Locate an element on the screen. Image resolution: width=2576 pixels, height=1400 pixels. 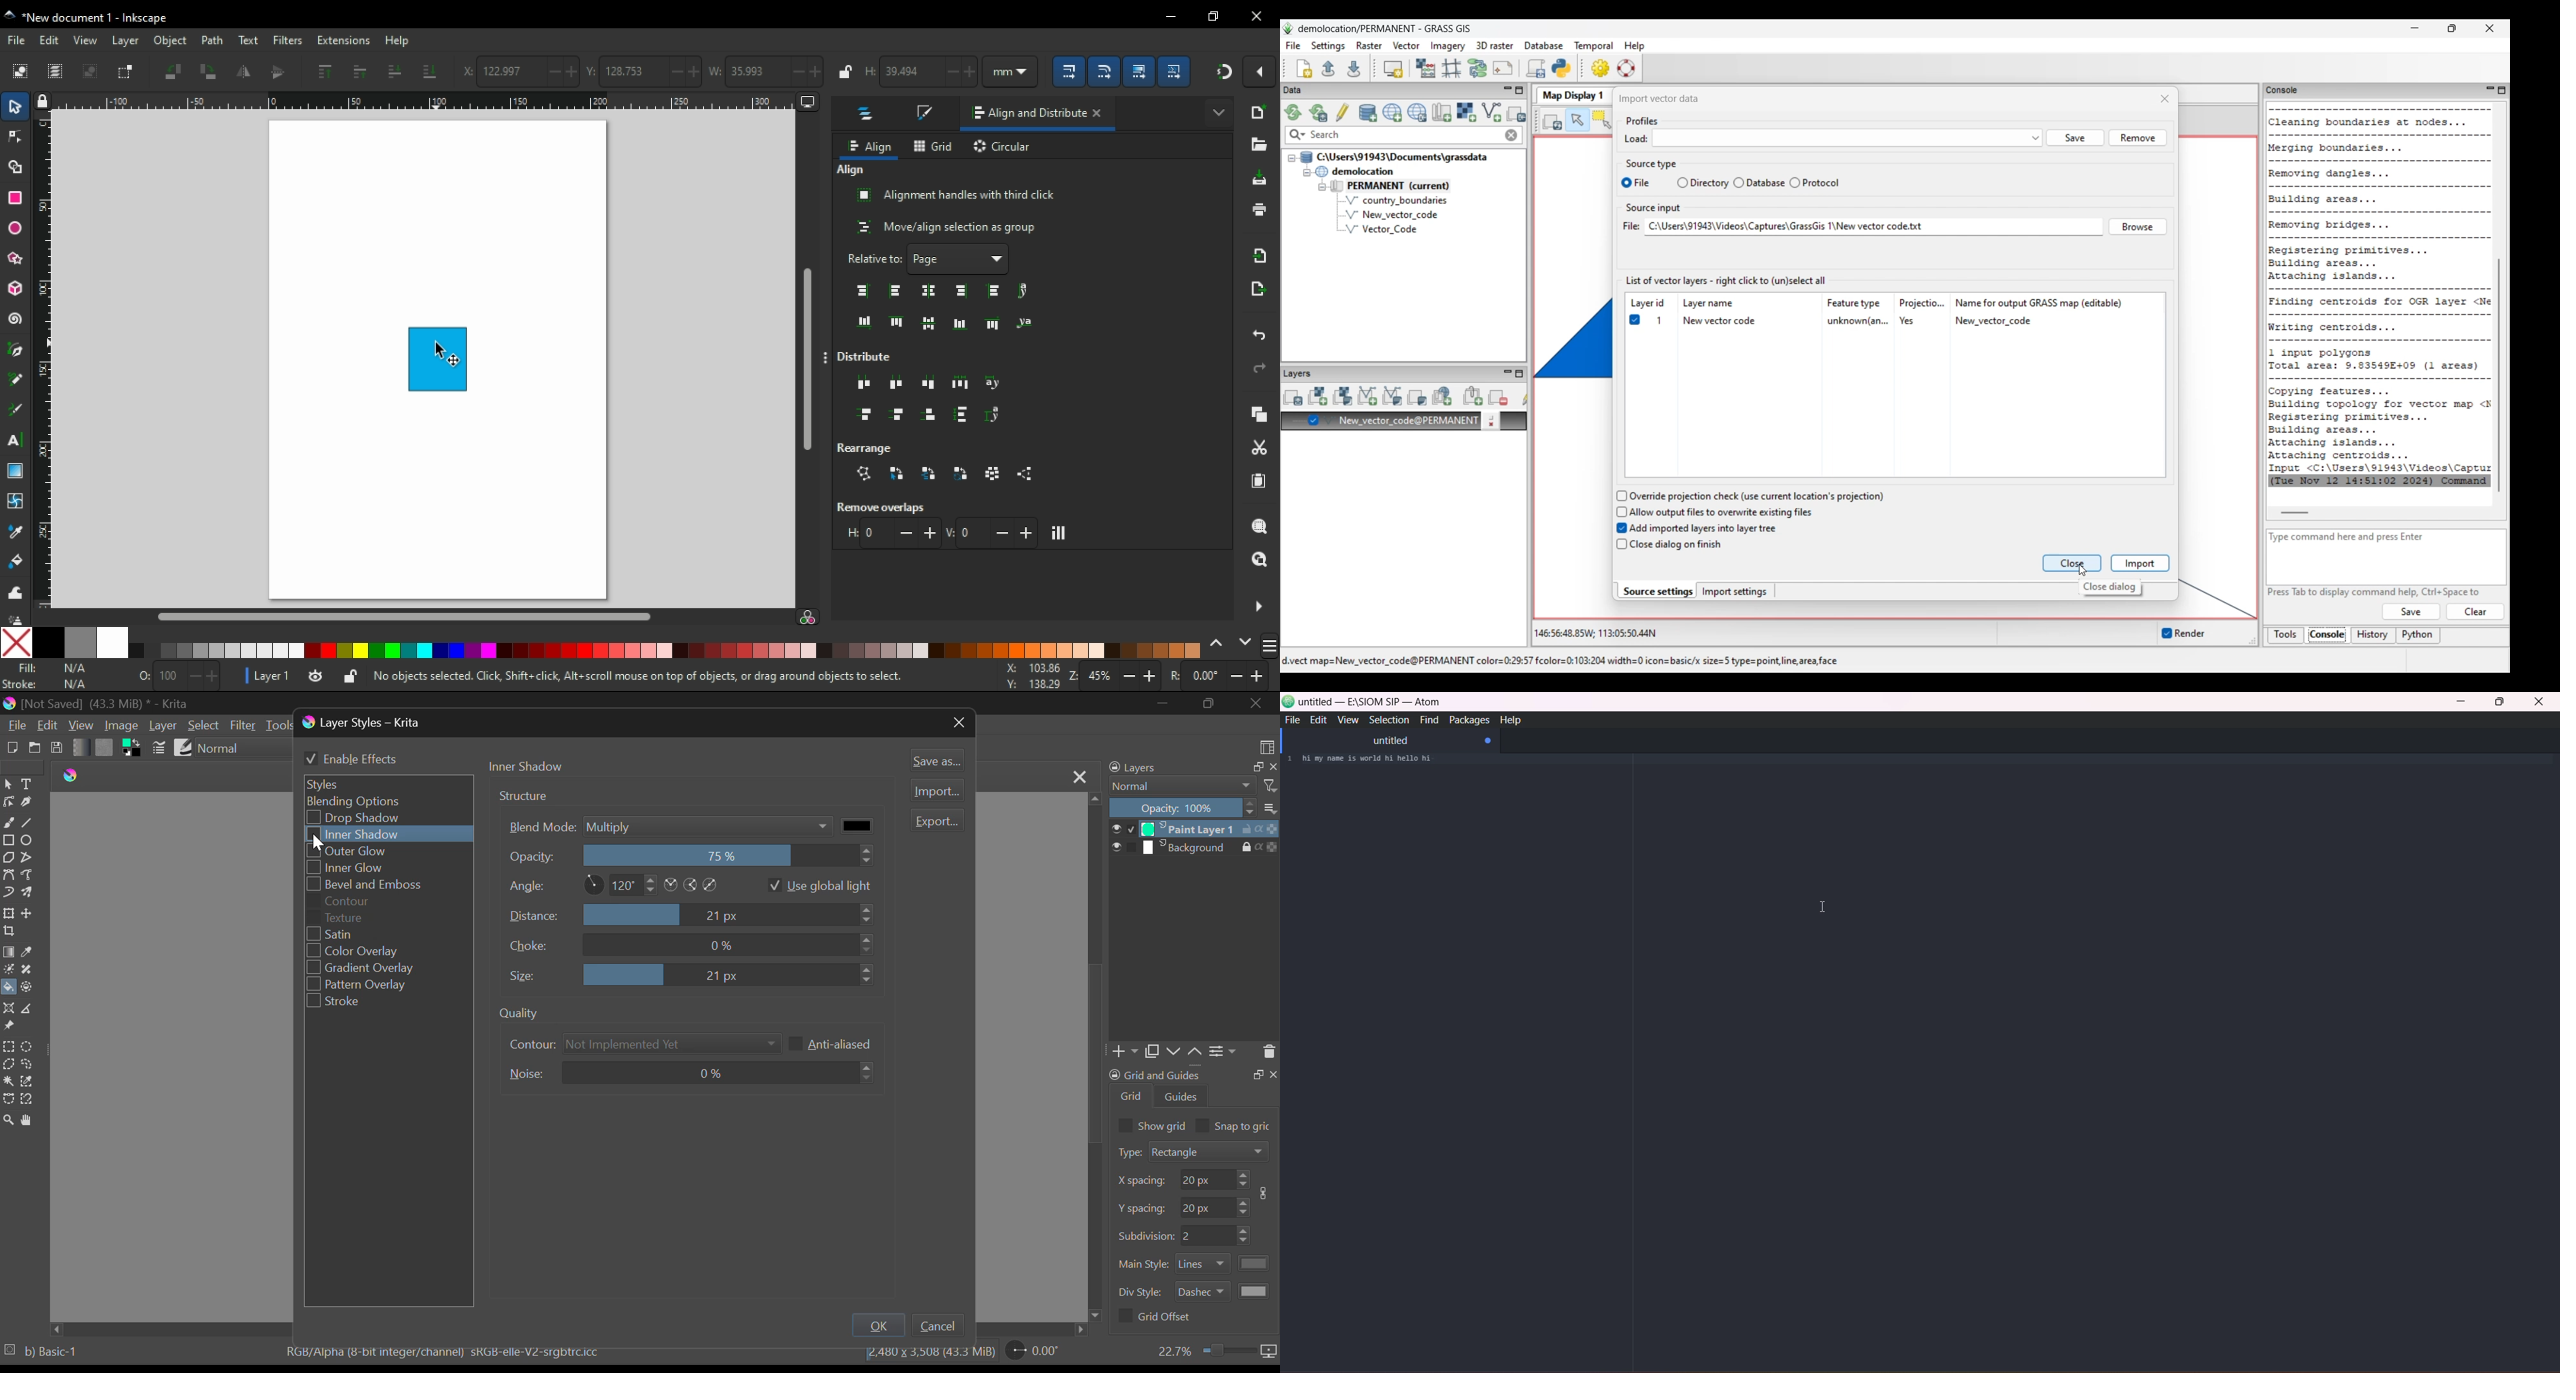
object is located at coordinates (172, 43).